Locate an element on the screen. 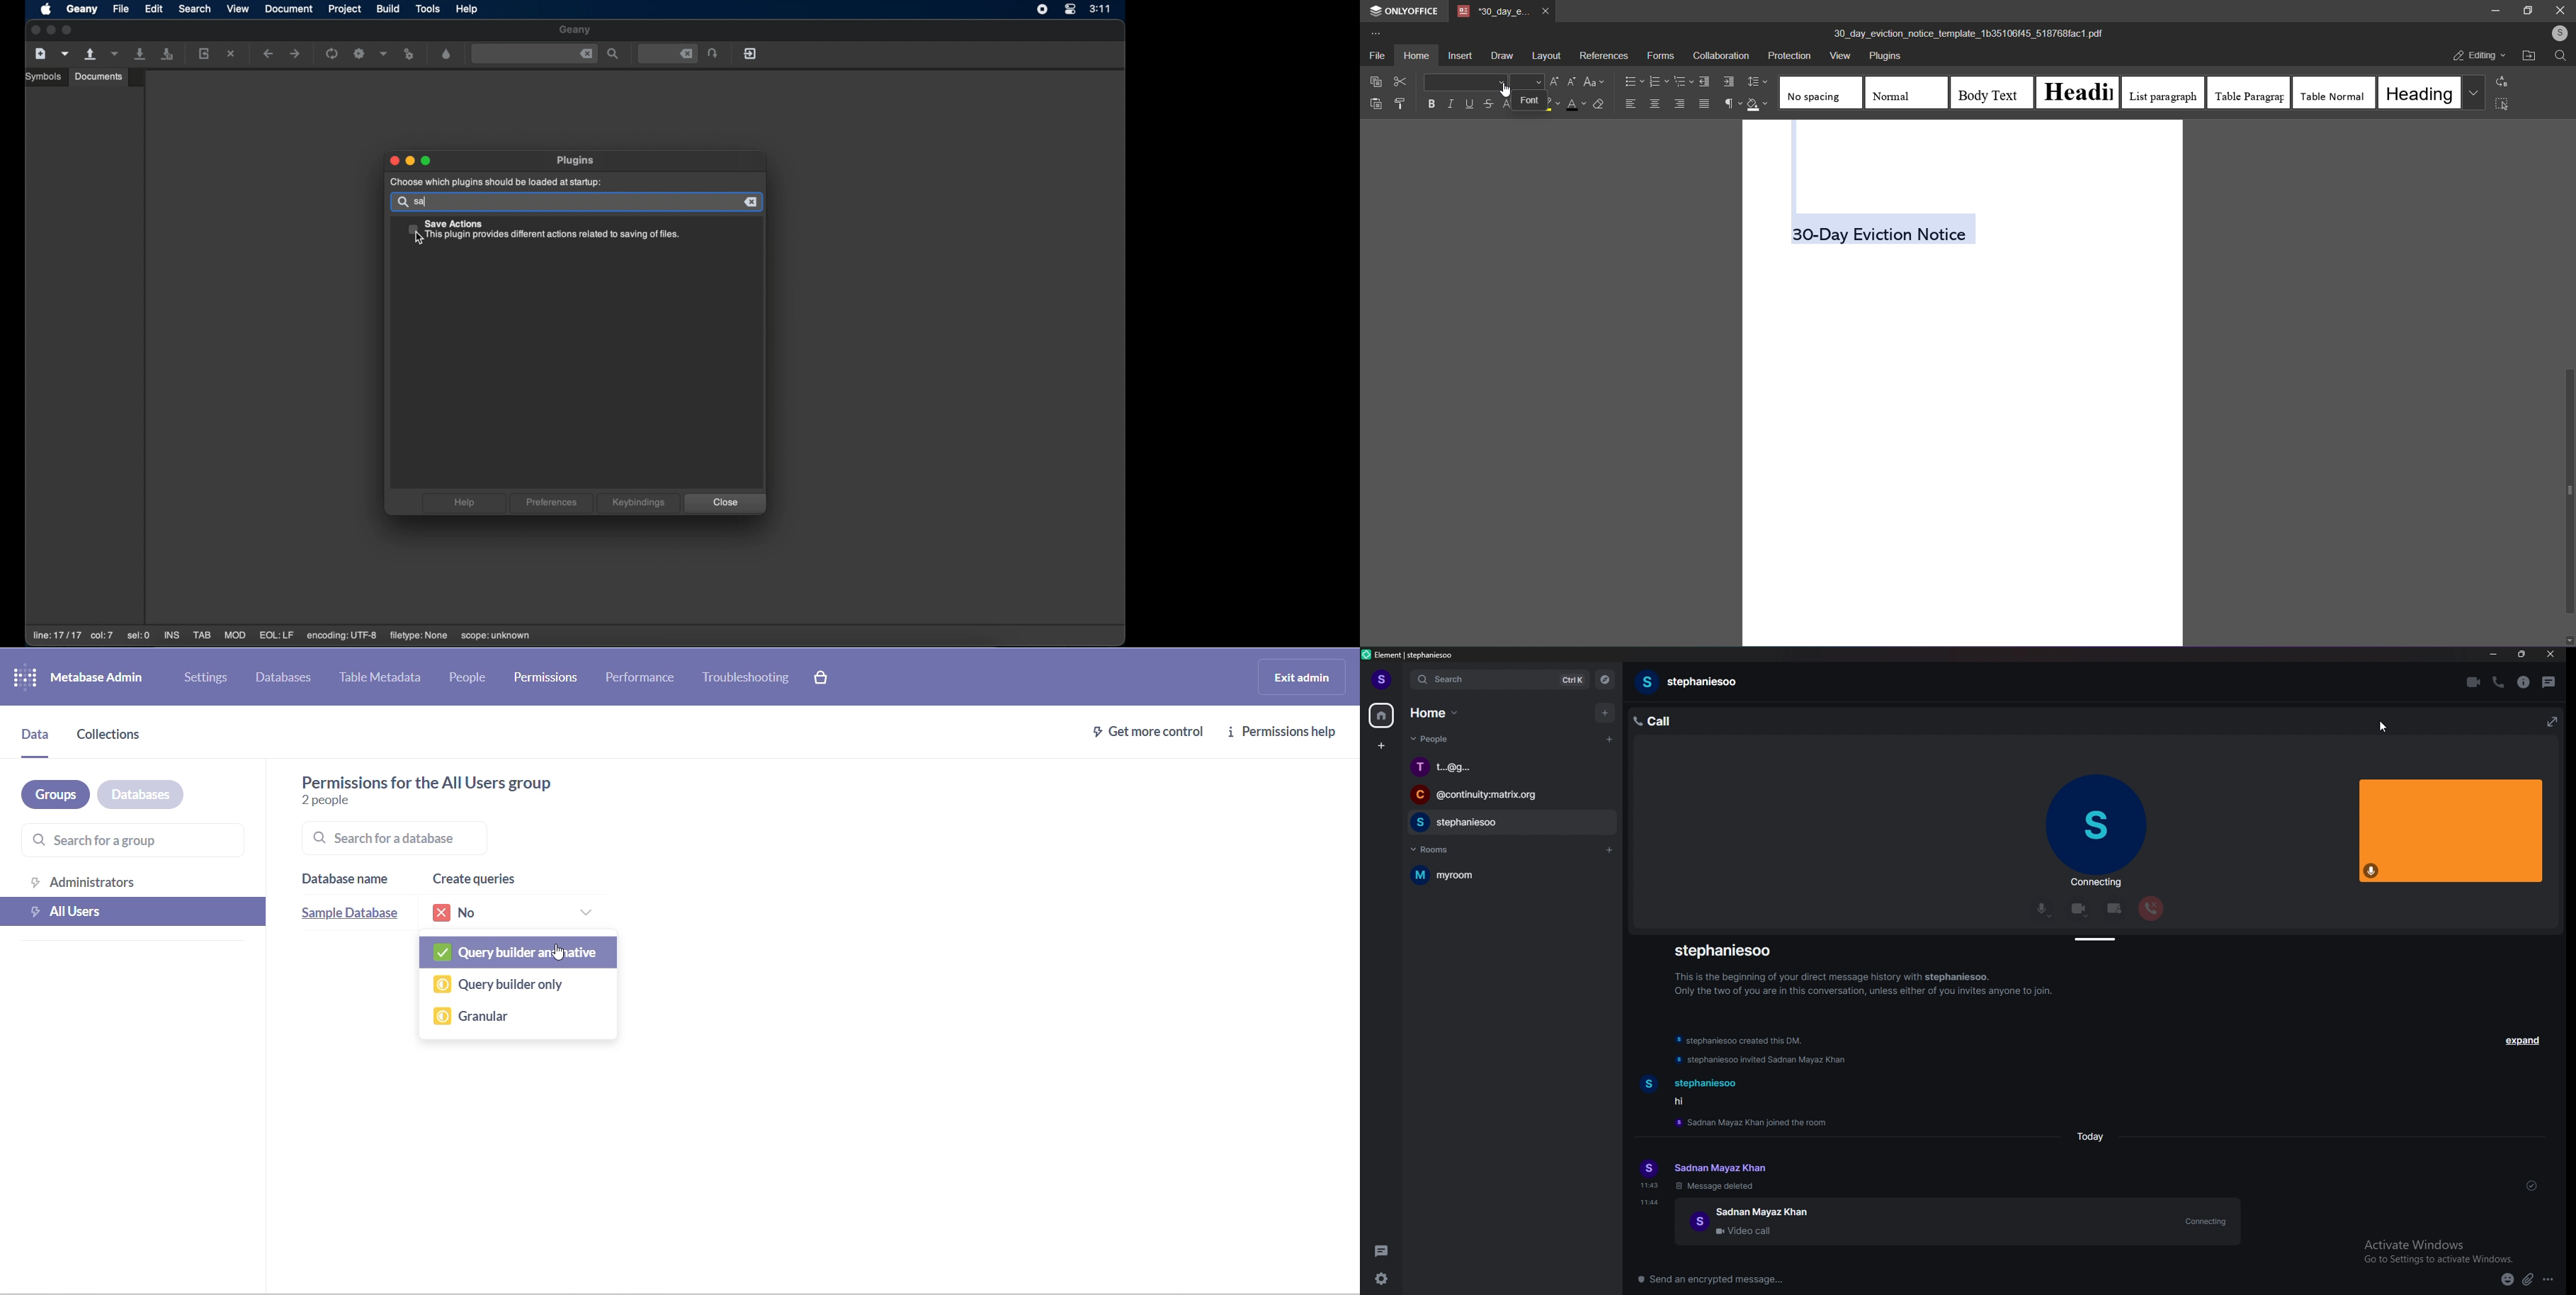  camera is located at coordinates (2080, 909).